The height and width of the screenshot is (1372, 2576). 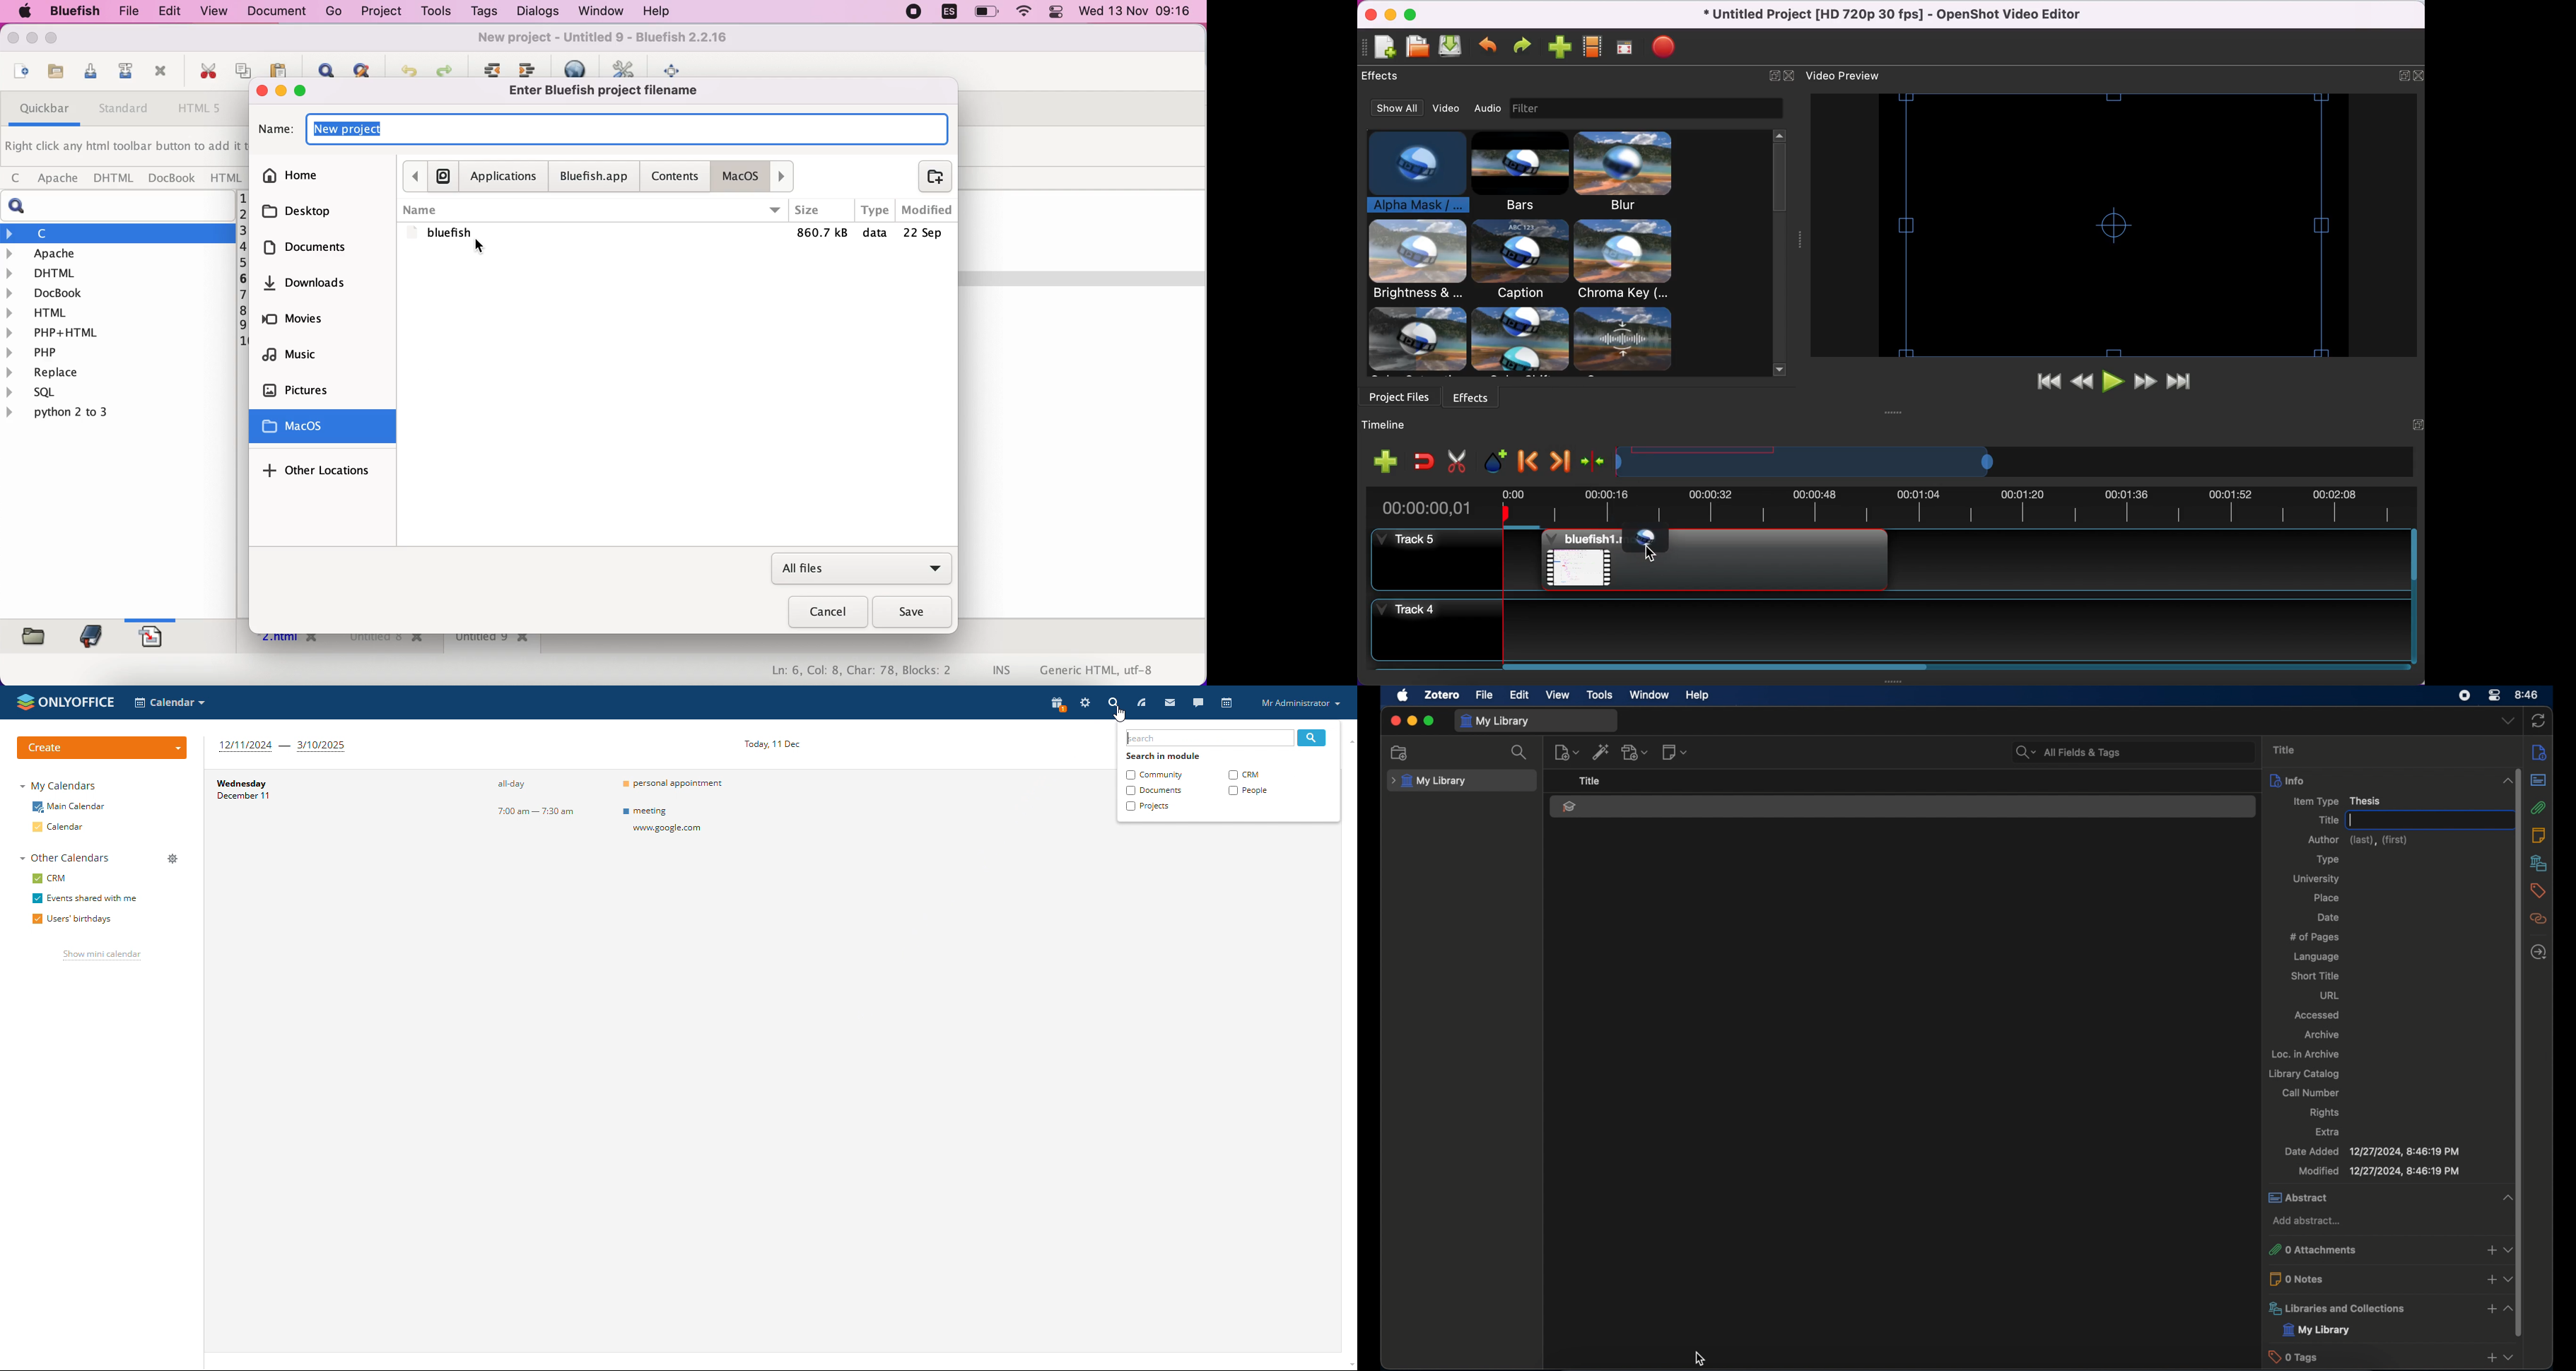 What do you see at coordinates (434, 12) in the screenshot?
I see `tools` at bounding box center [434, 12].